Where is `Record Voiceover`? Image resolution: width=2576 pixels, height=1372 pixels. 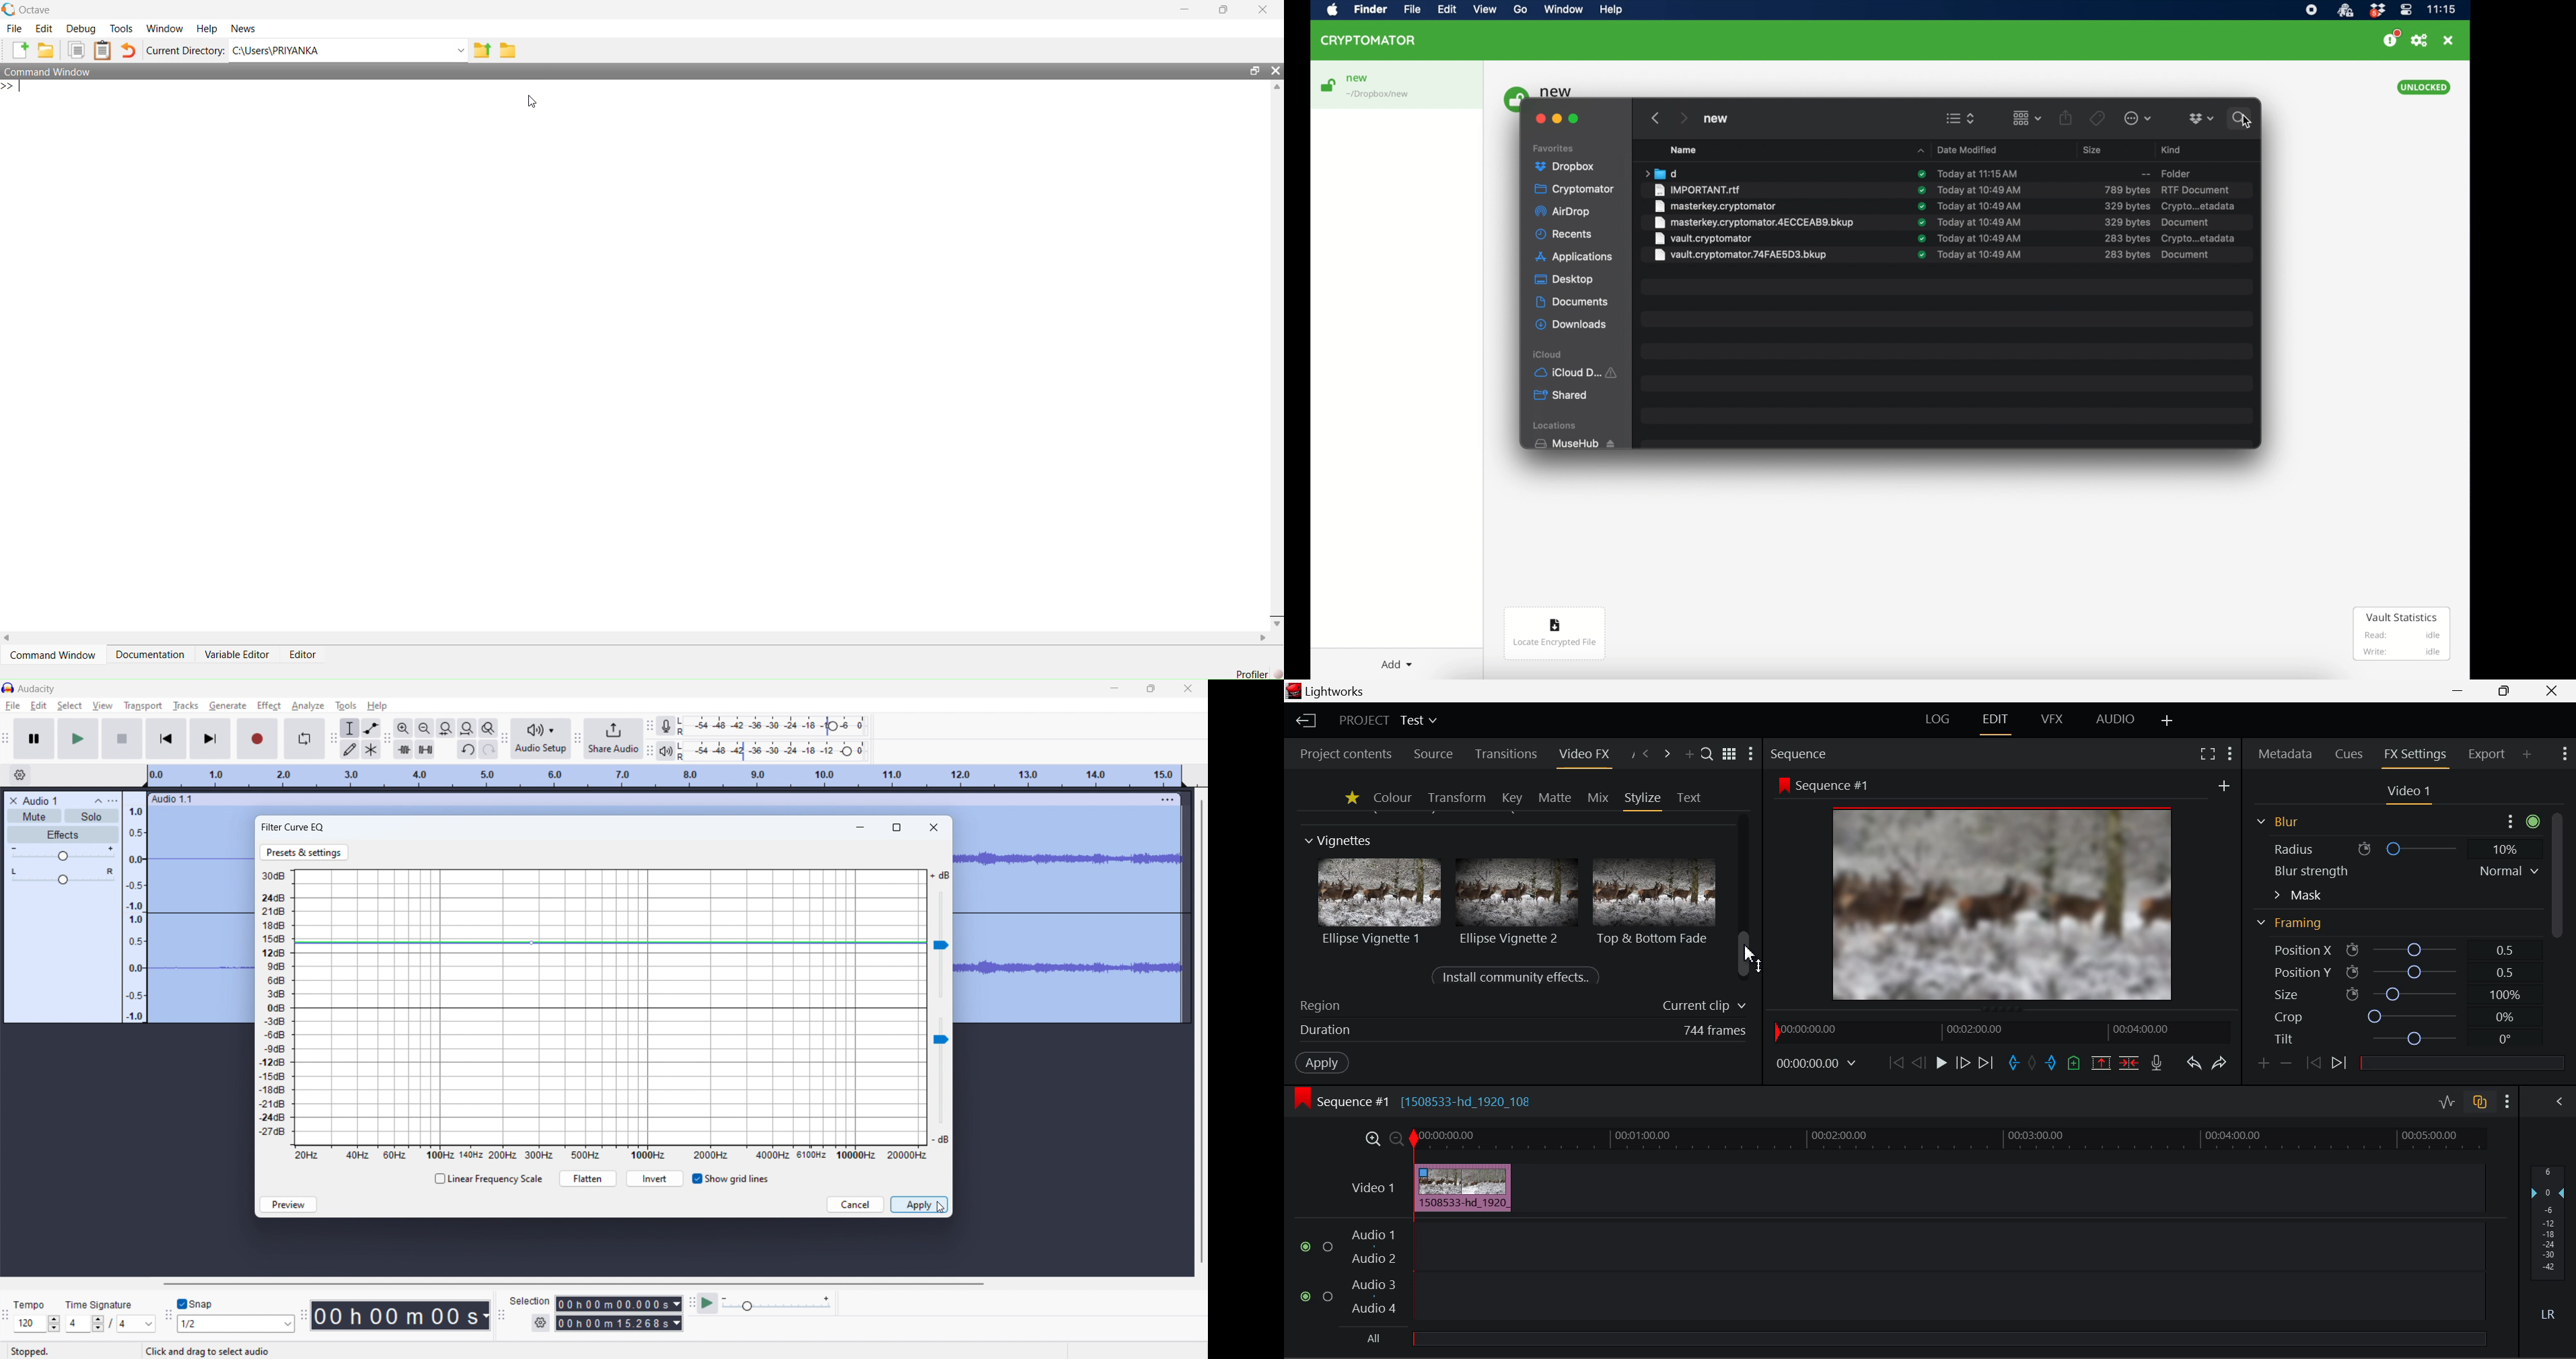 Record Voiceover is located at coordinates (2157, 1062).